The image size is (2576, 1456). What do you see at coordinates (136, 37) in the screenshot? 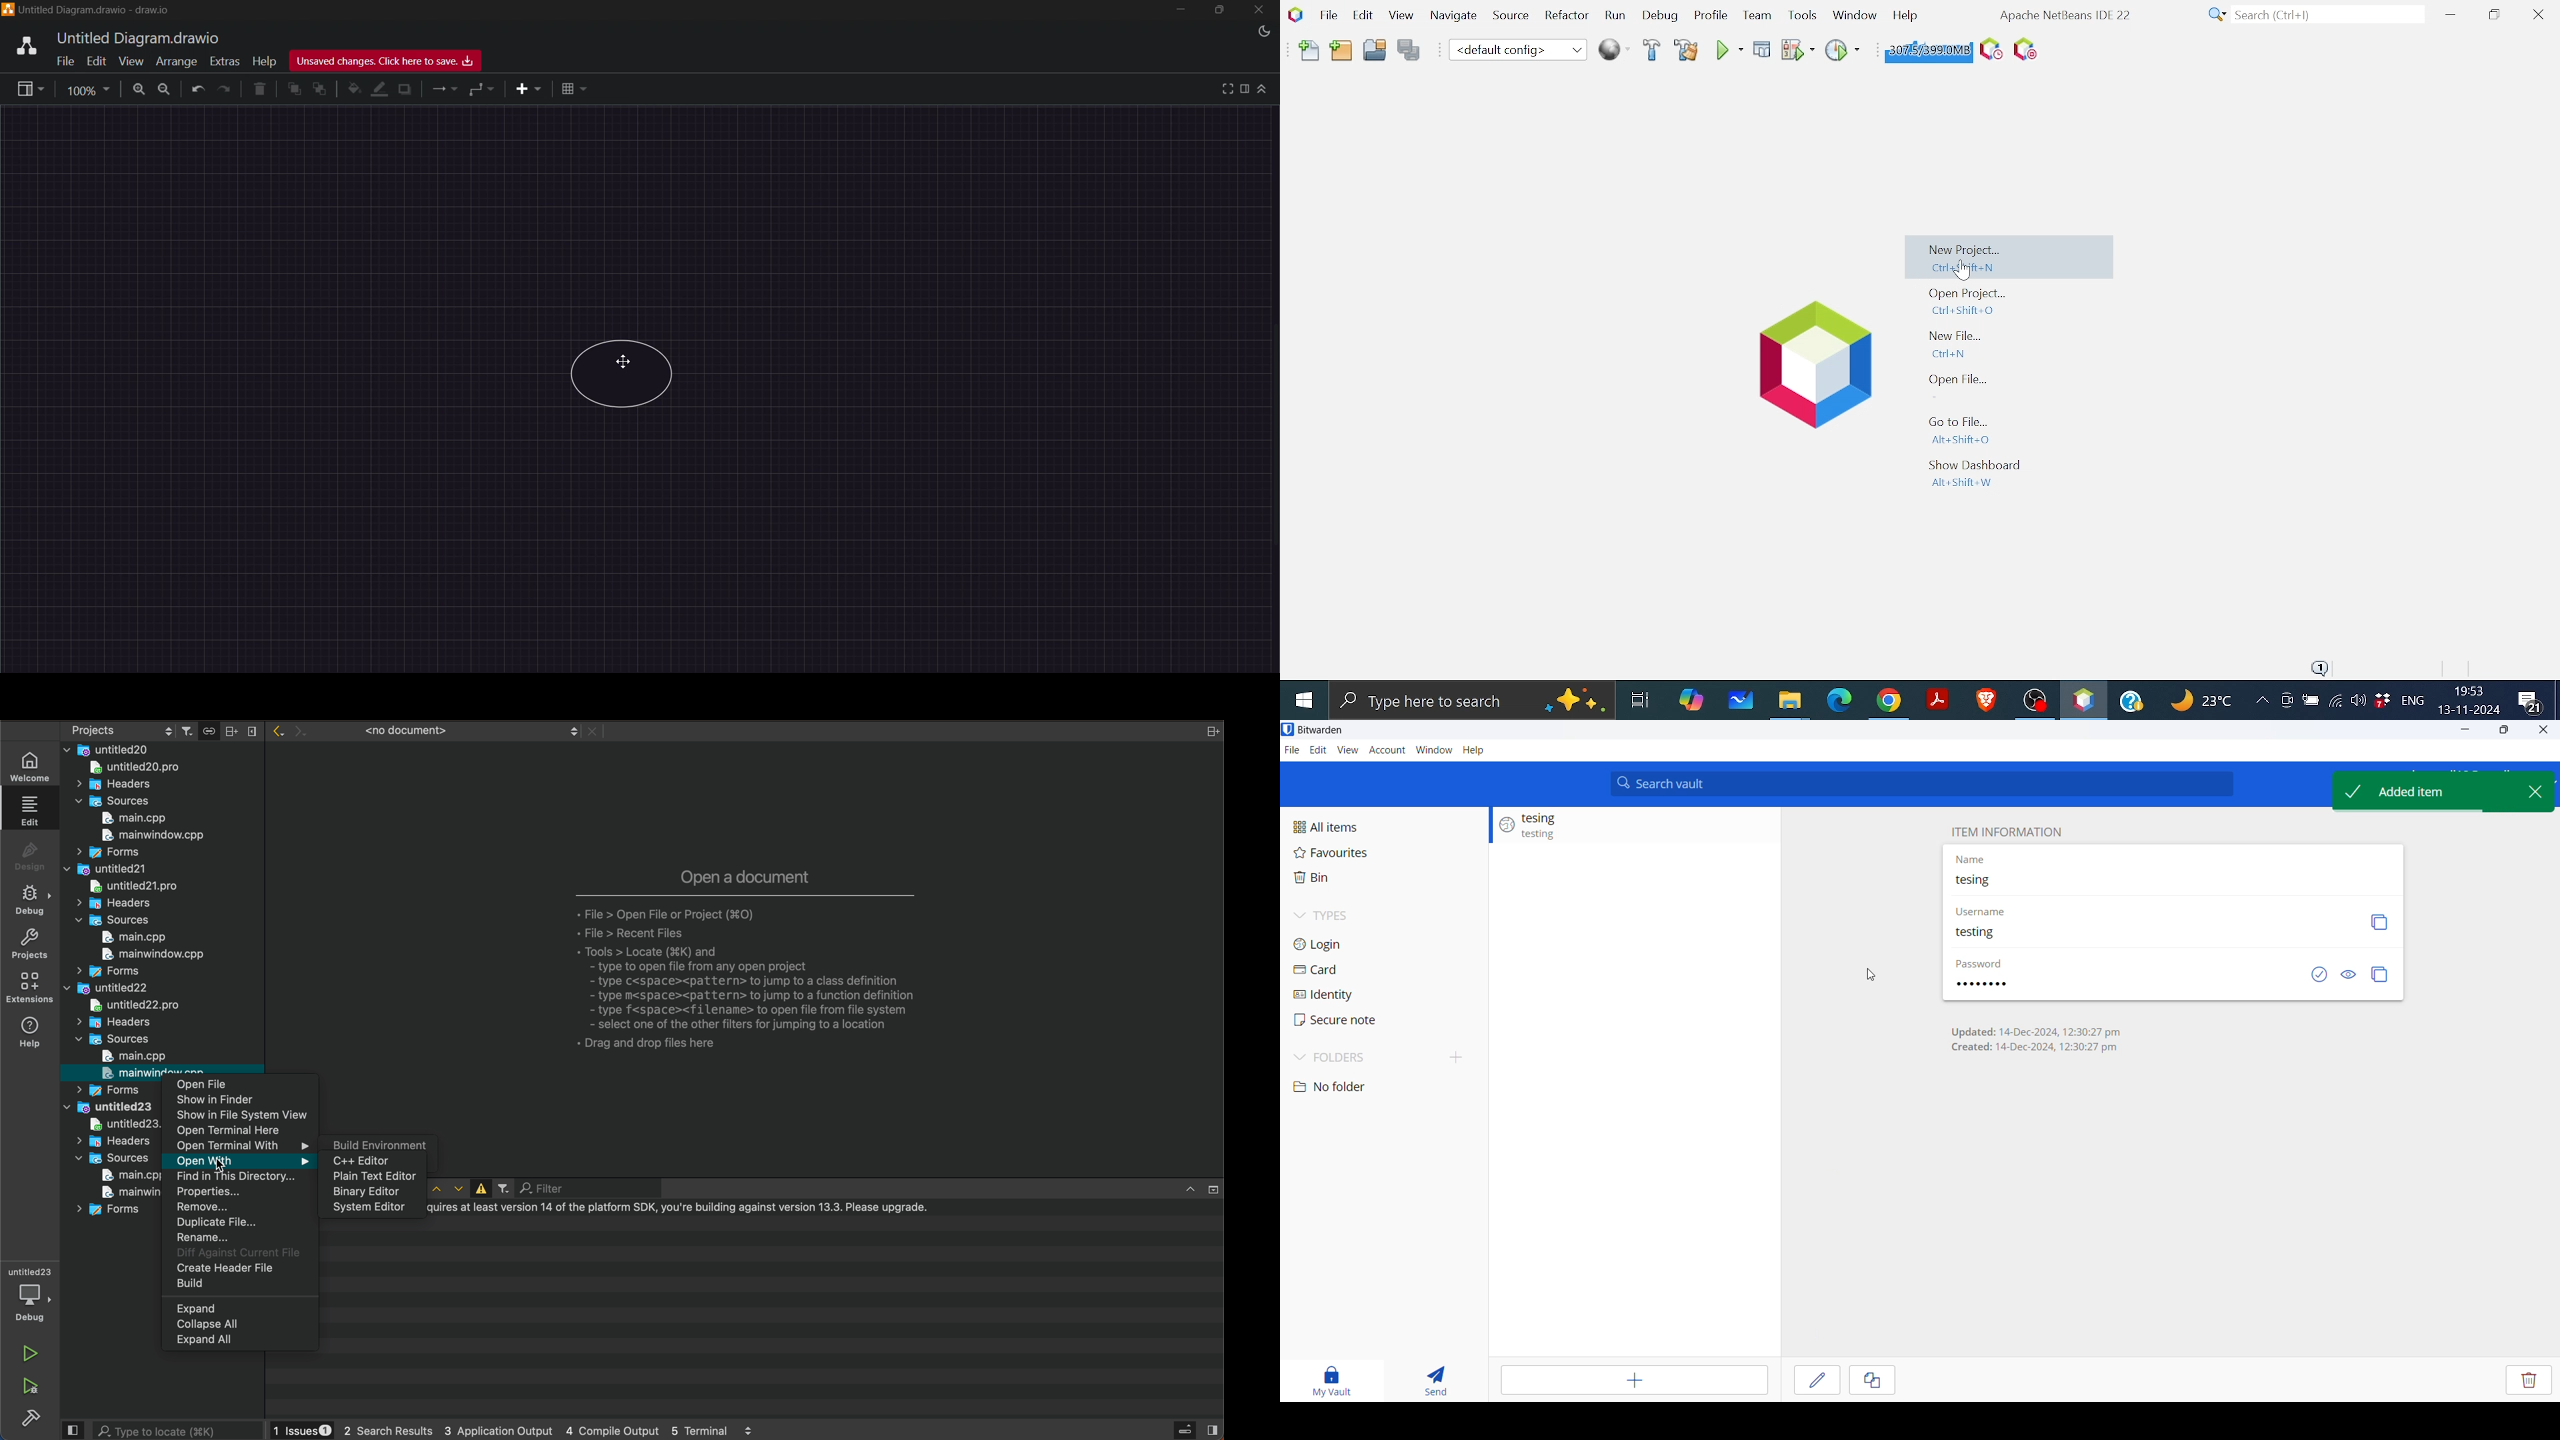
I see `Untitled Diagram.drawio` at bounding box center [136, 37].